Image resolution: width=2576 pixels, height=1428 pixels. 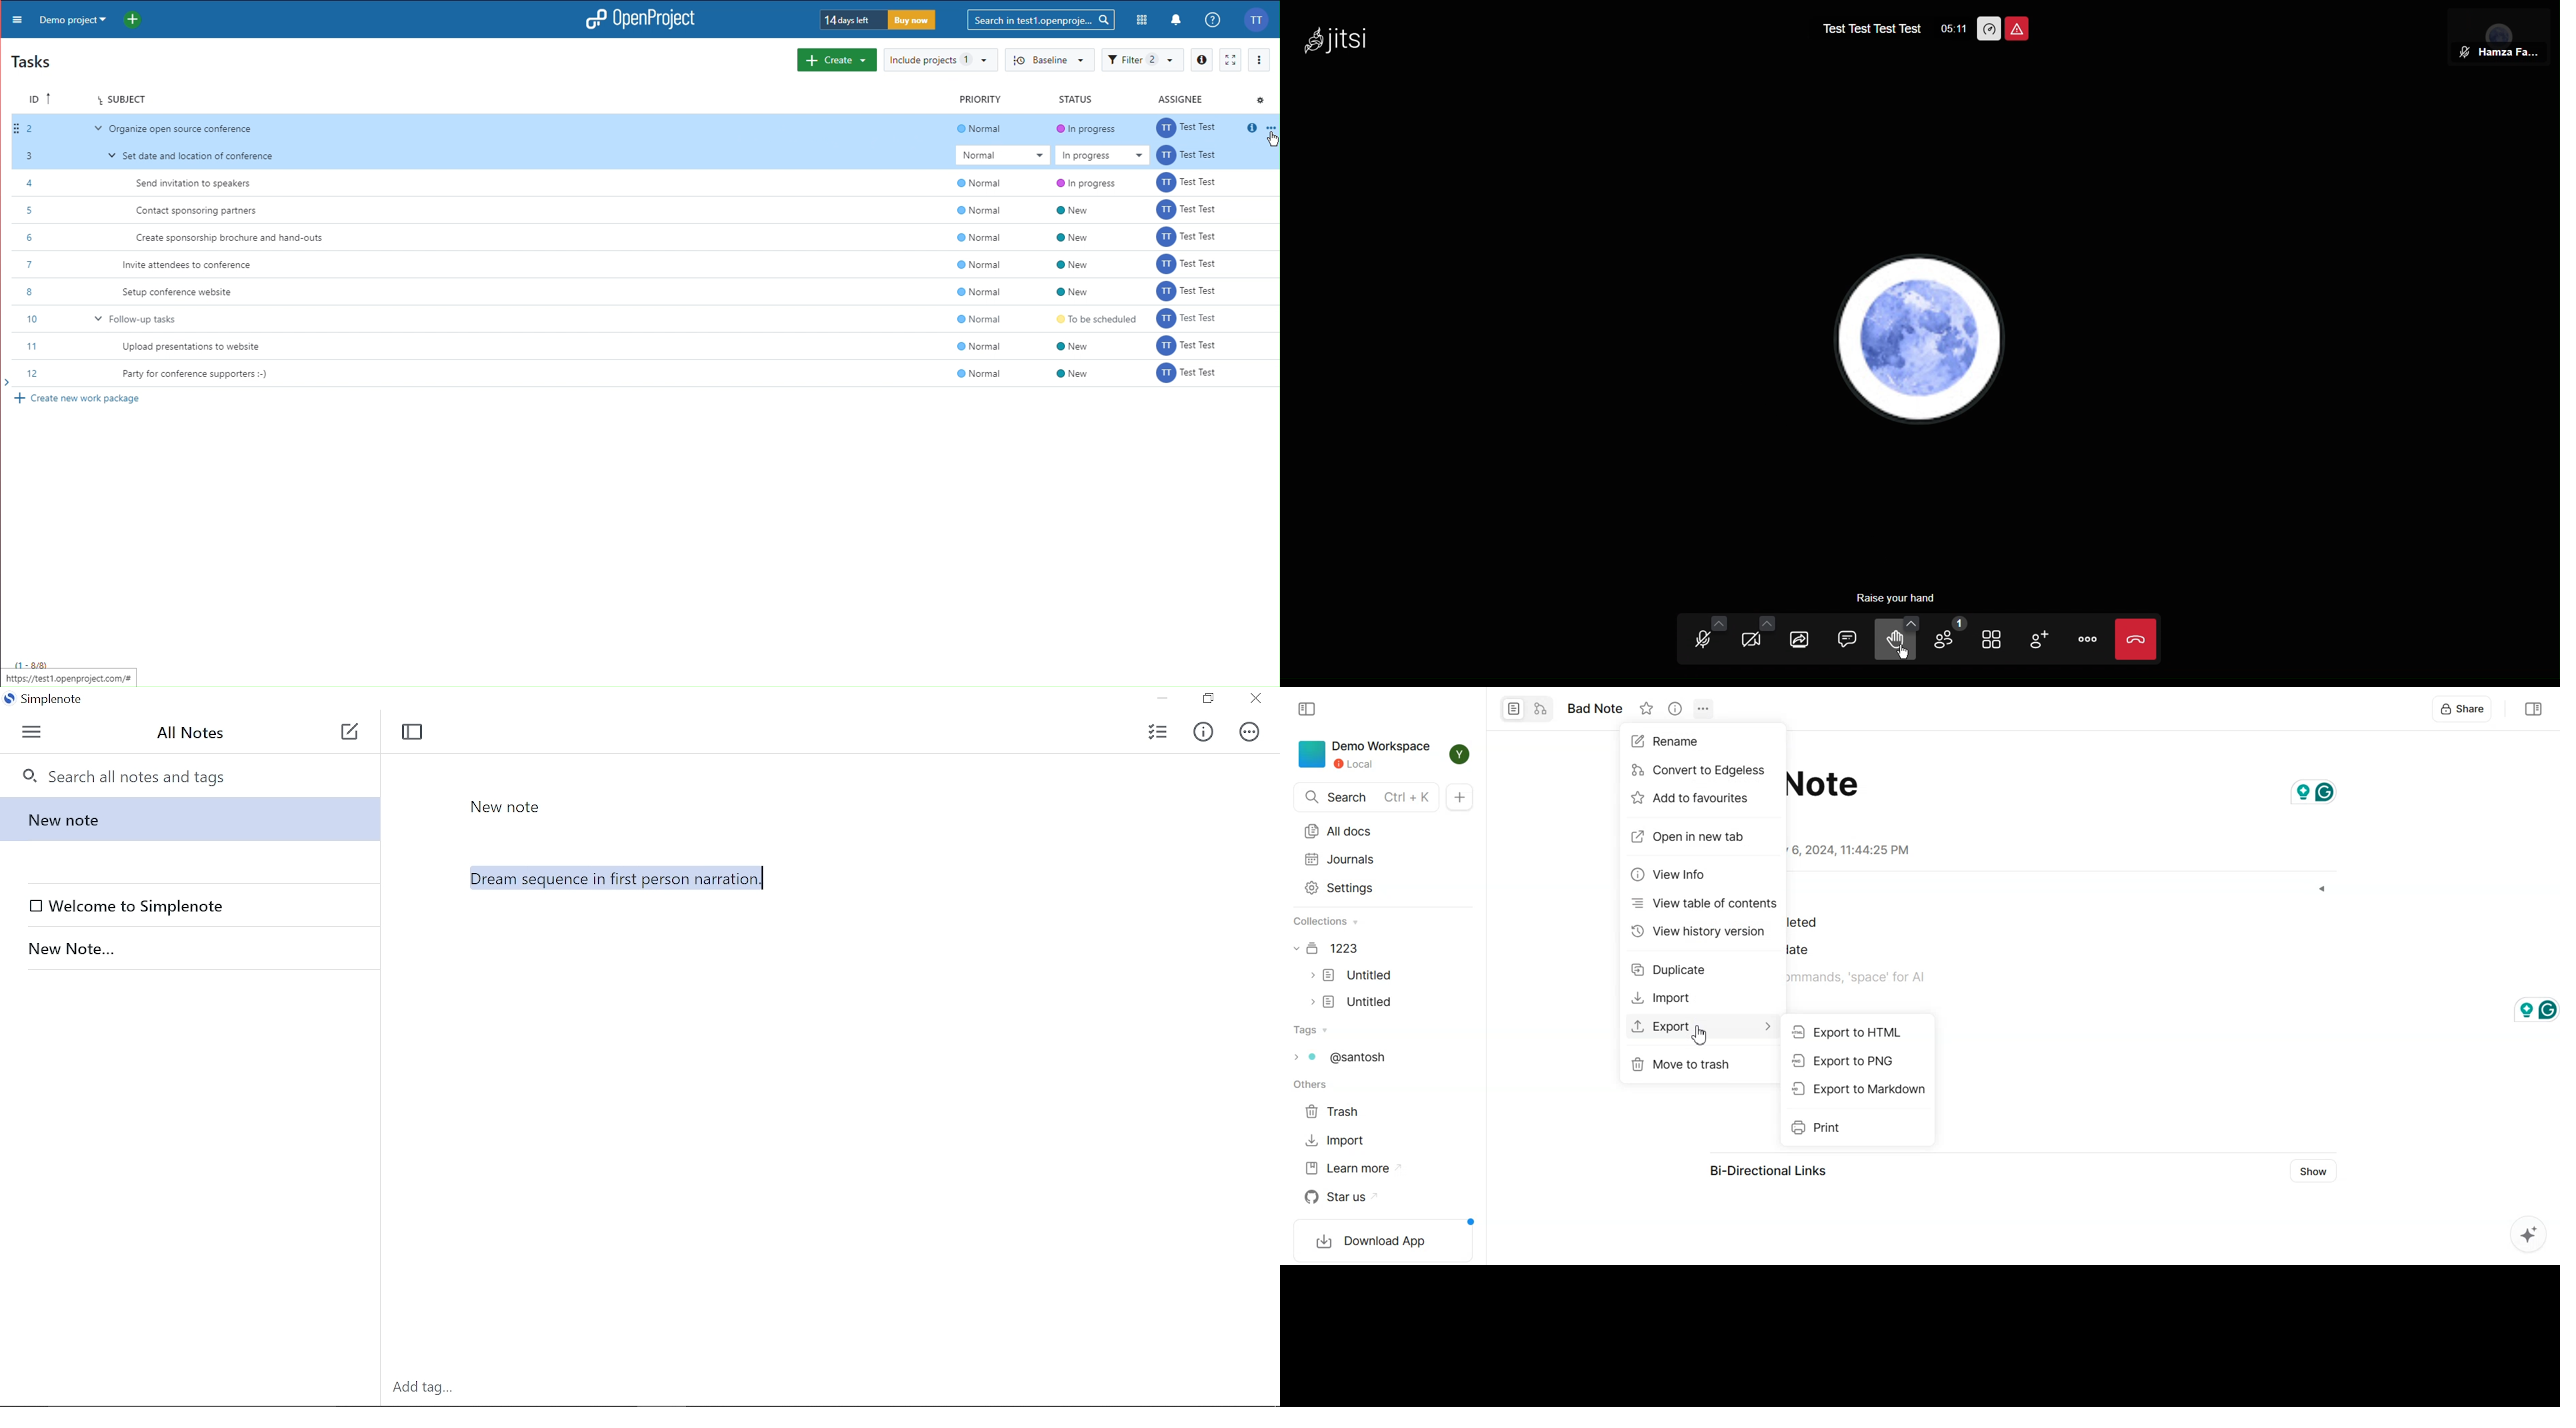 What do you see at coordinates (1211, 20) in the screenshot?
I see `Help` at bounding box center [1211, 20].